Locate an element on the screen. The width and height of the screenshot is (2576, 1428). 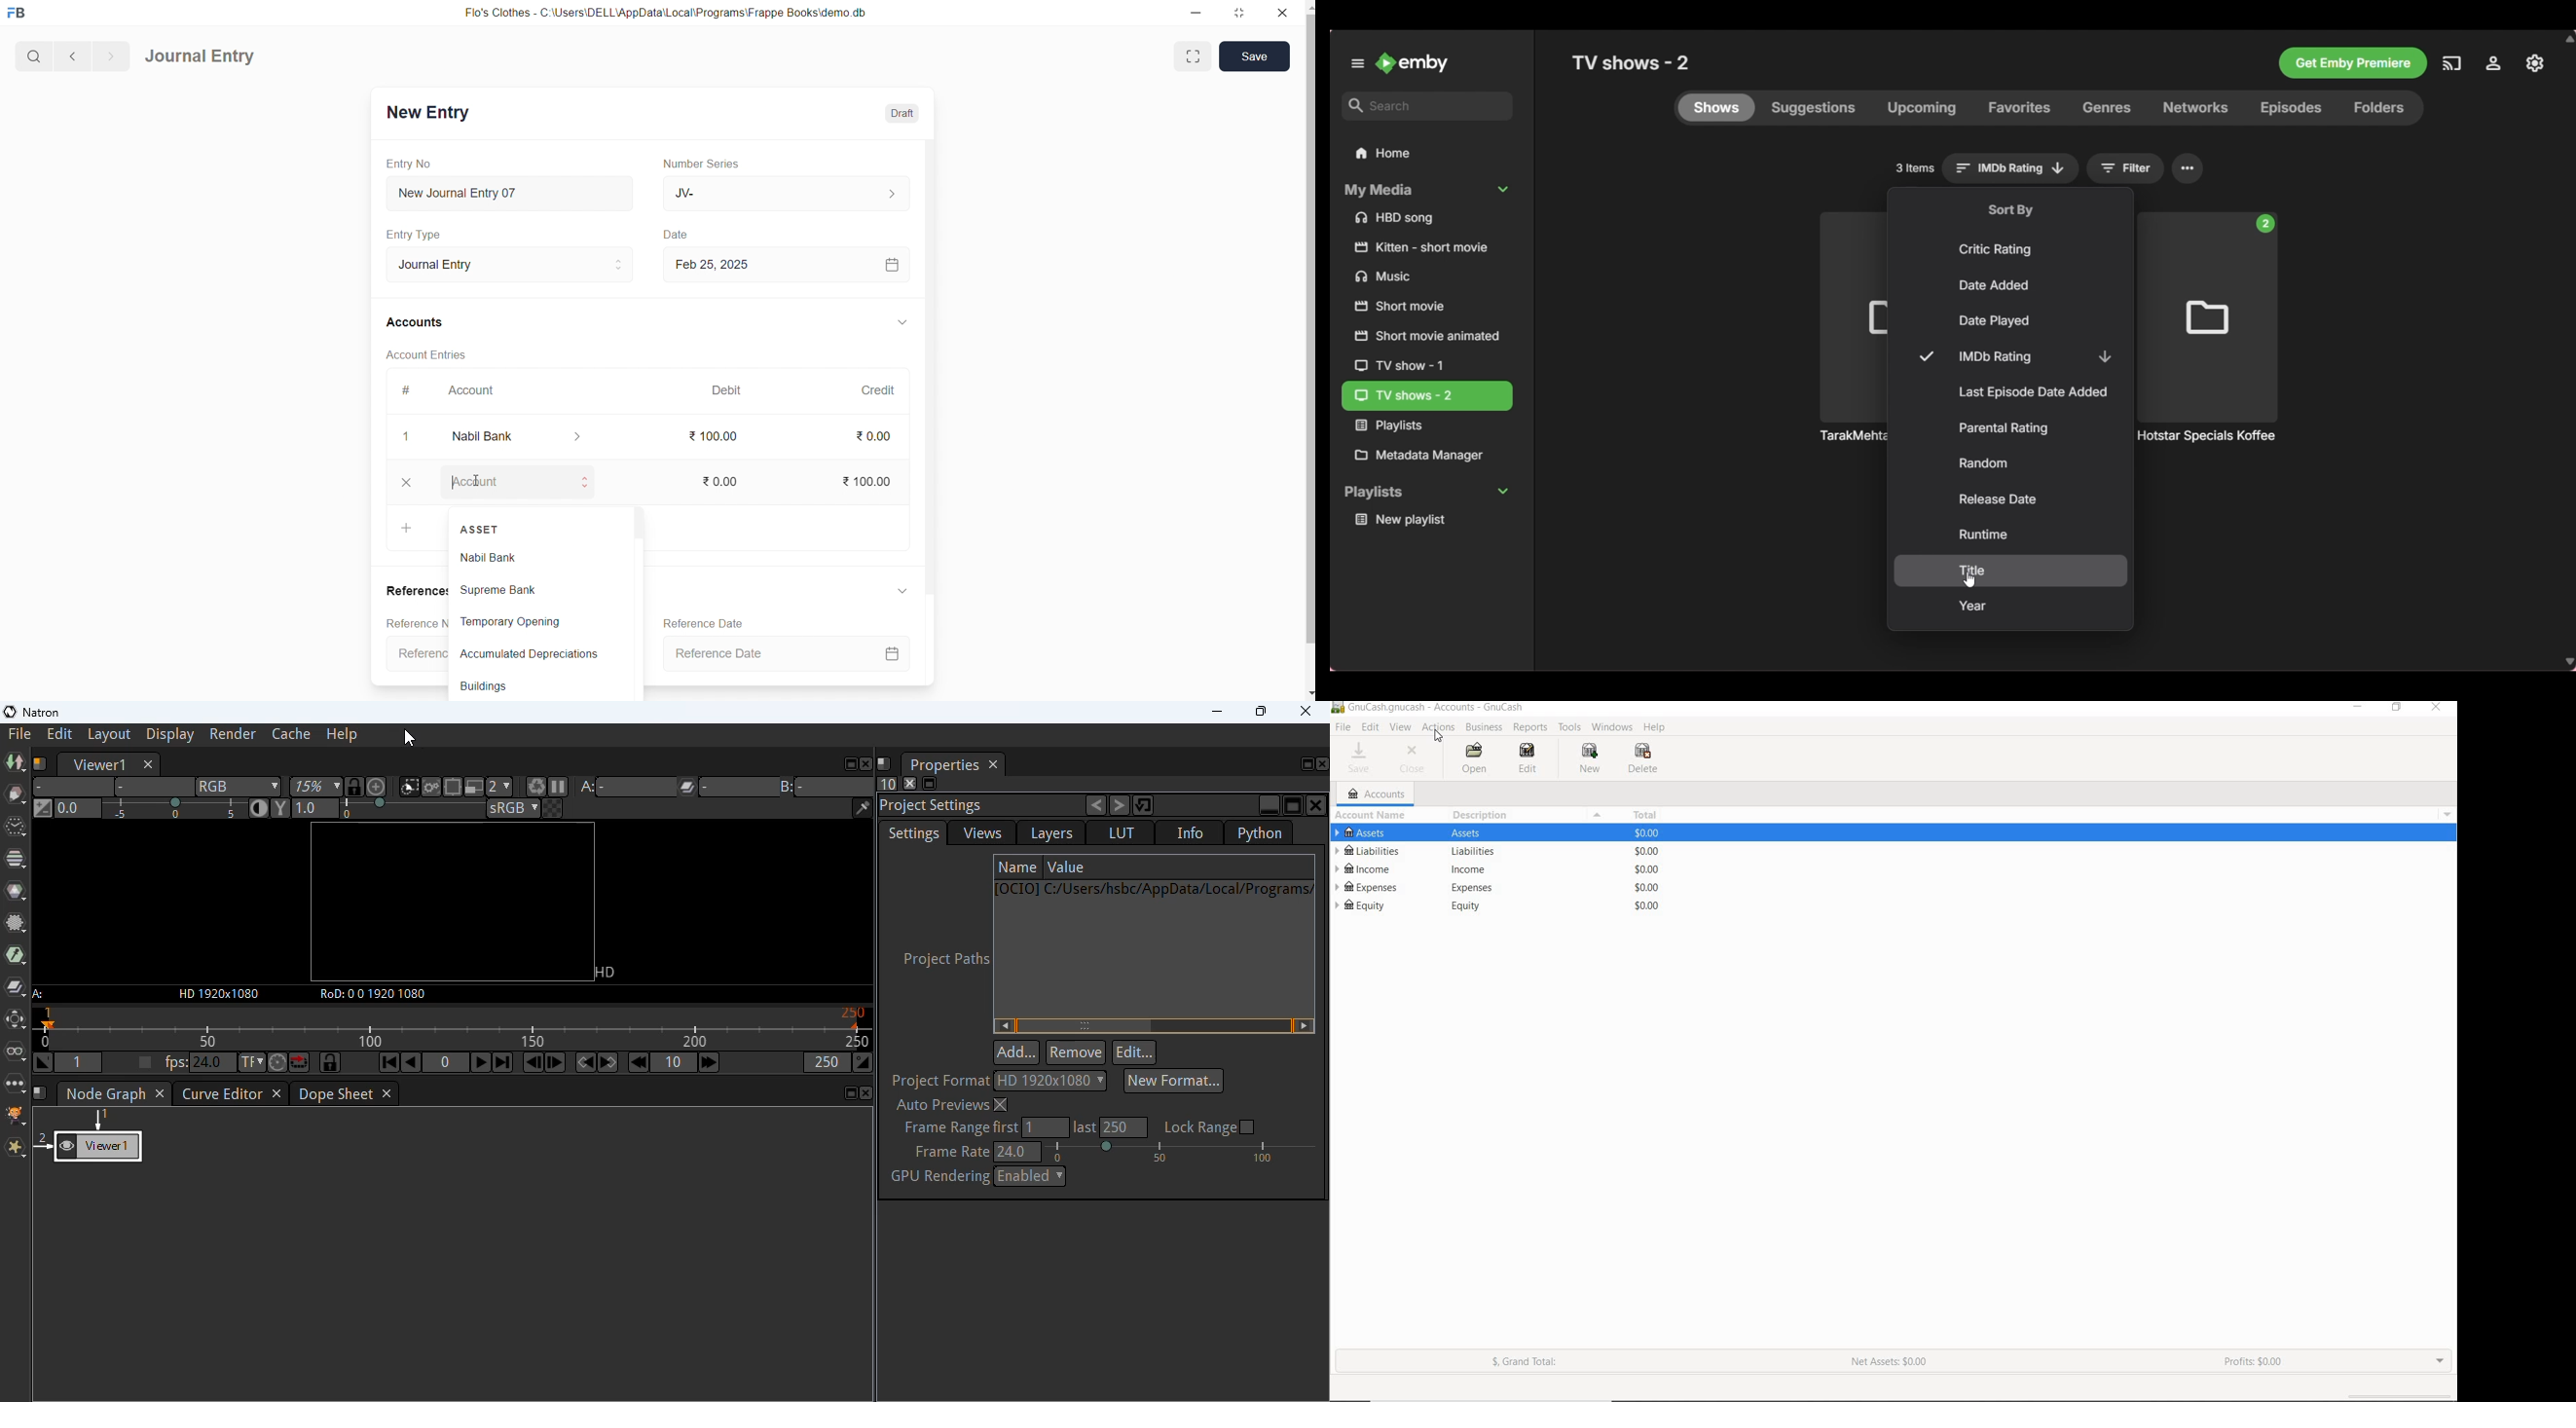
VIEW is located at coordinates (1400, 728).